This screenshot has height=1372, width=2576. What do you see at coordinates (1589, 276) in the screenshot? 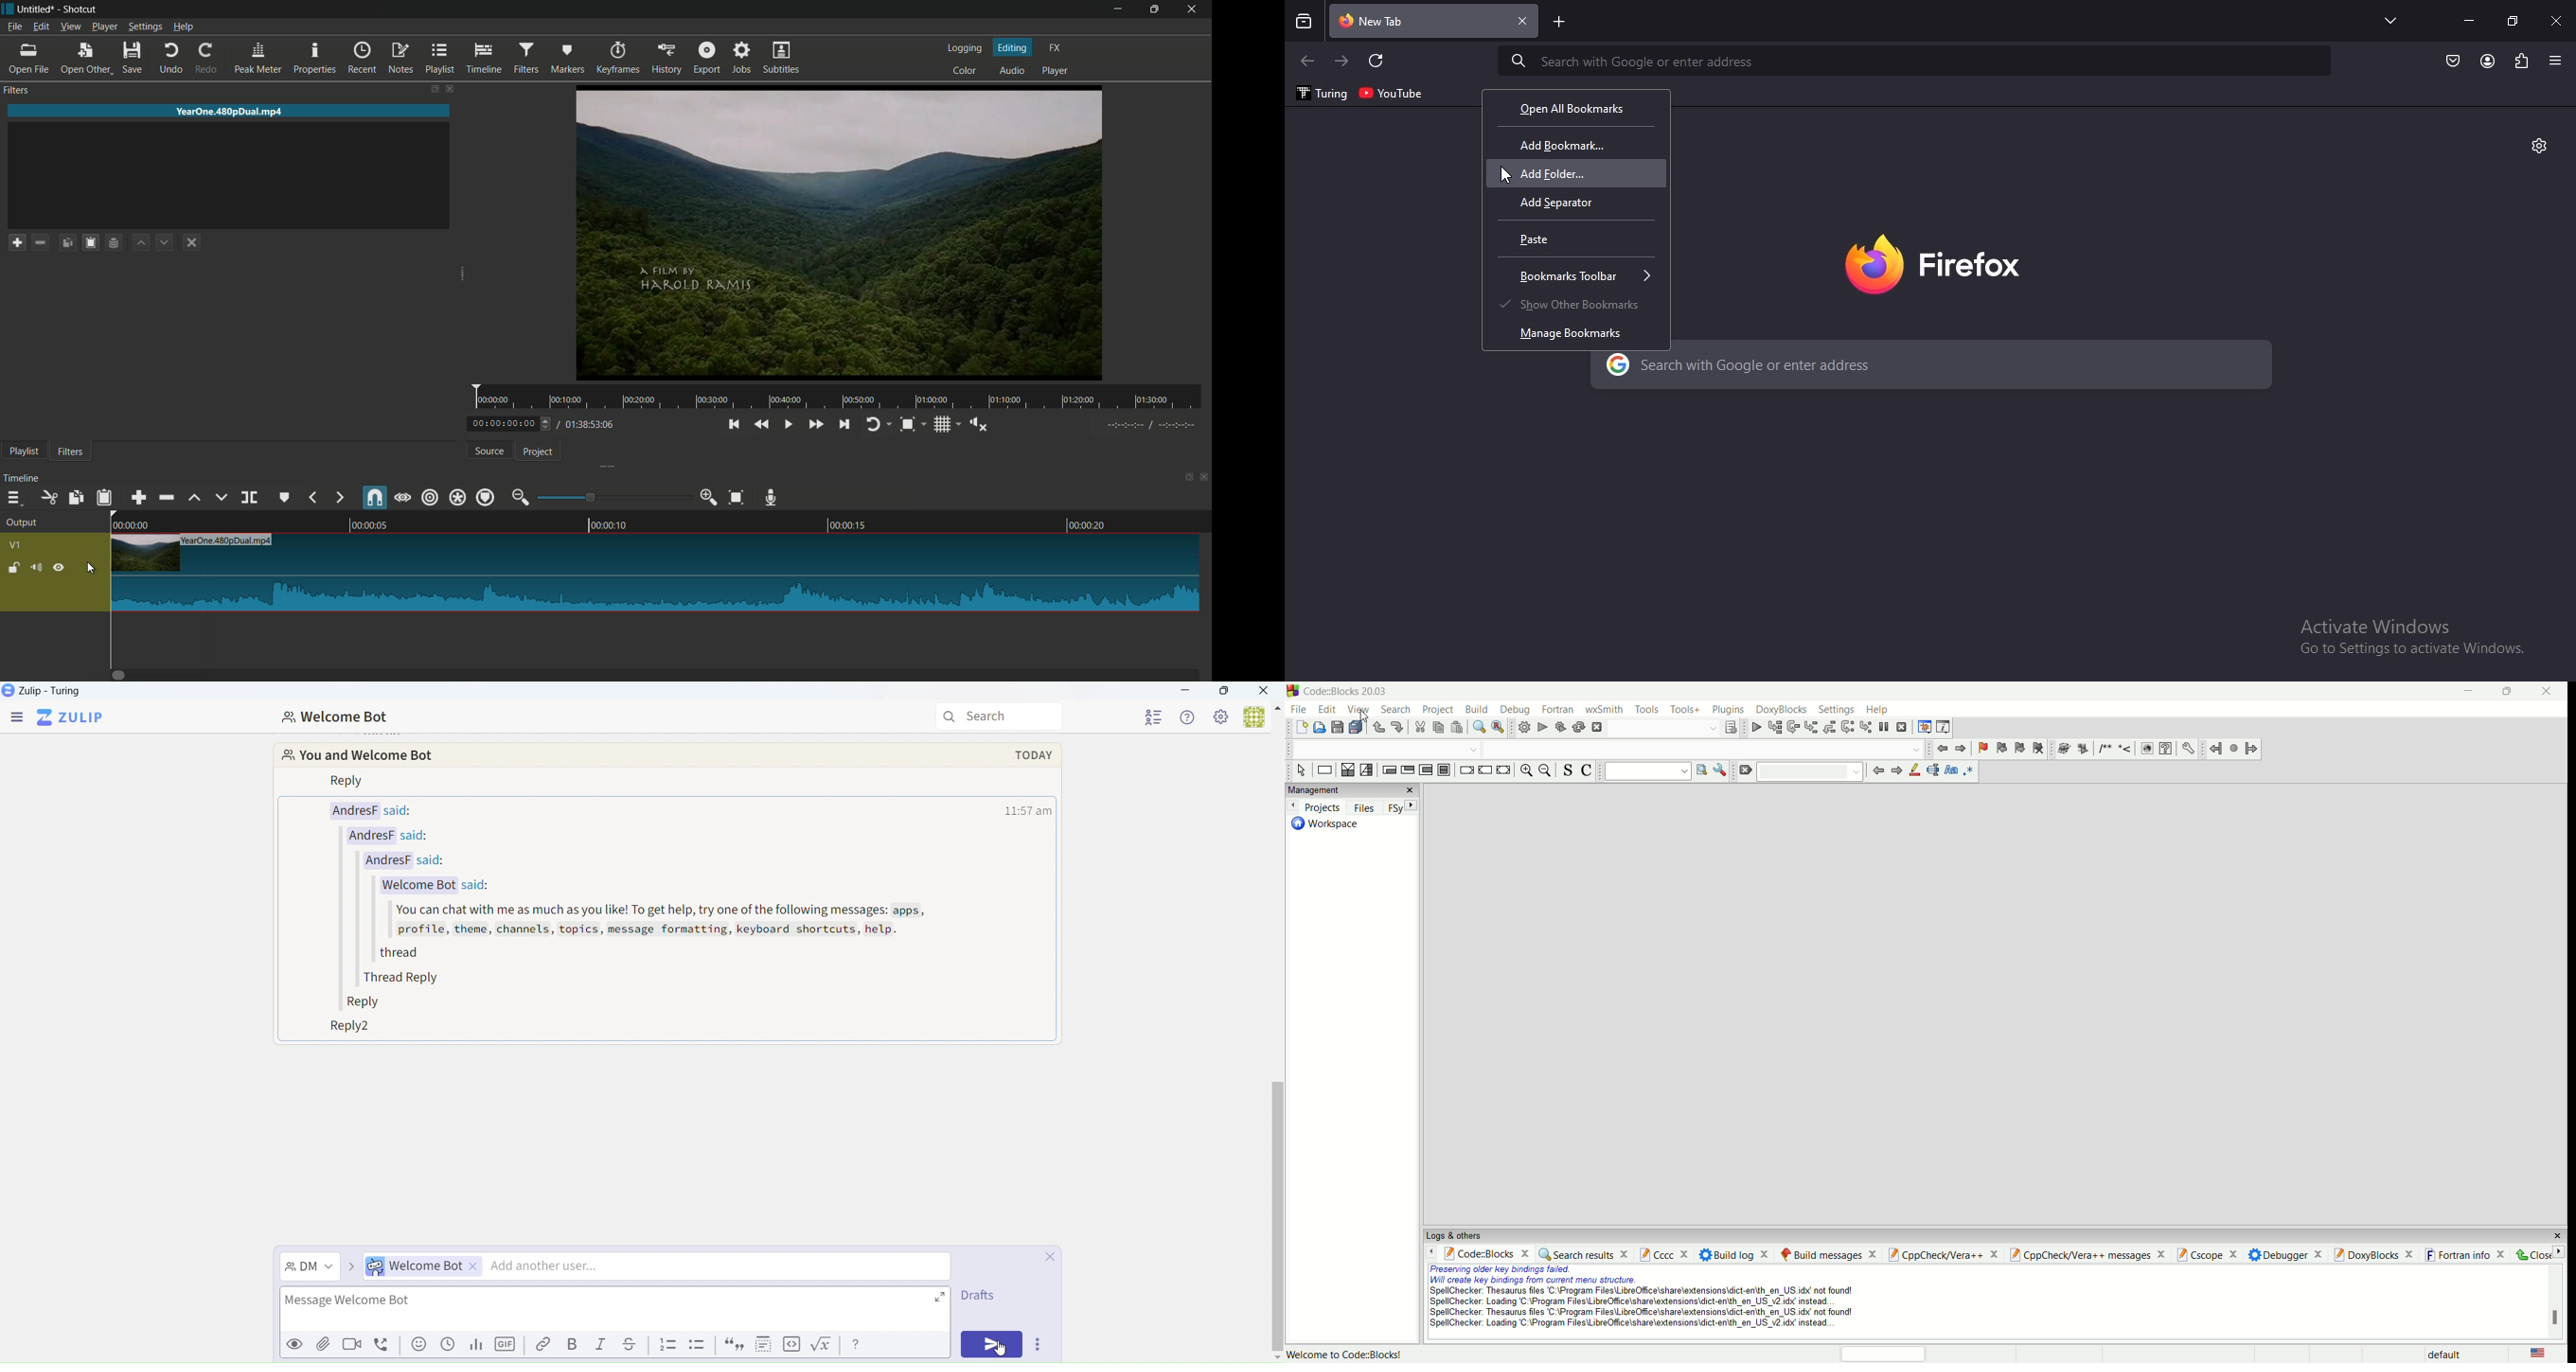
I see `bookmarks toolbar` at bounding box center [1589, 276].